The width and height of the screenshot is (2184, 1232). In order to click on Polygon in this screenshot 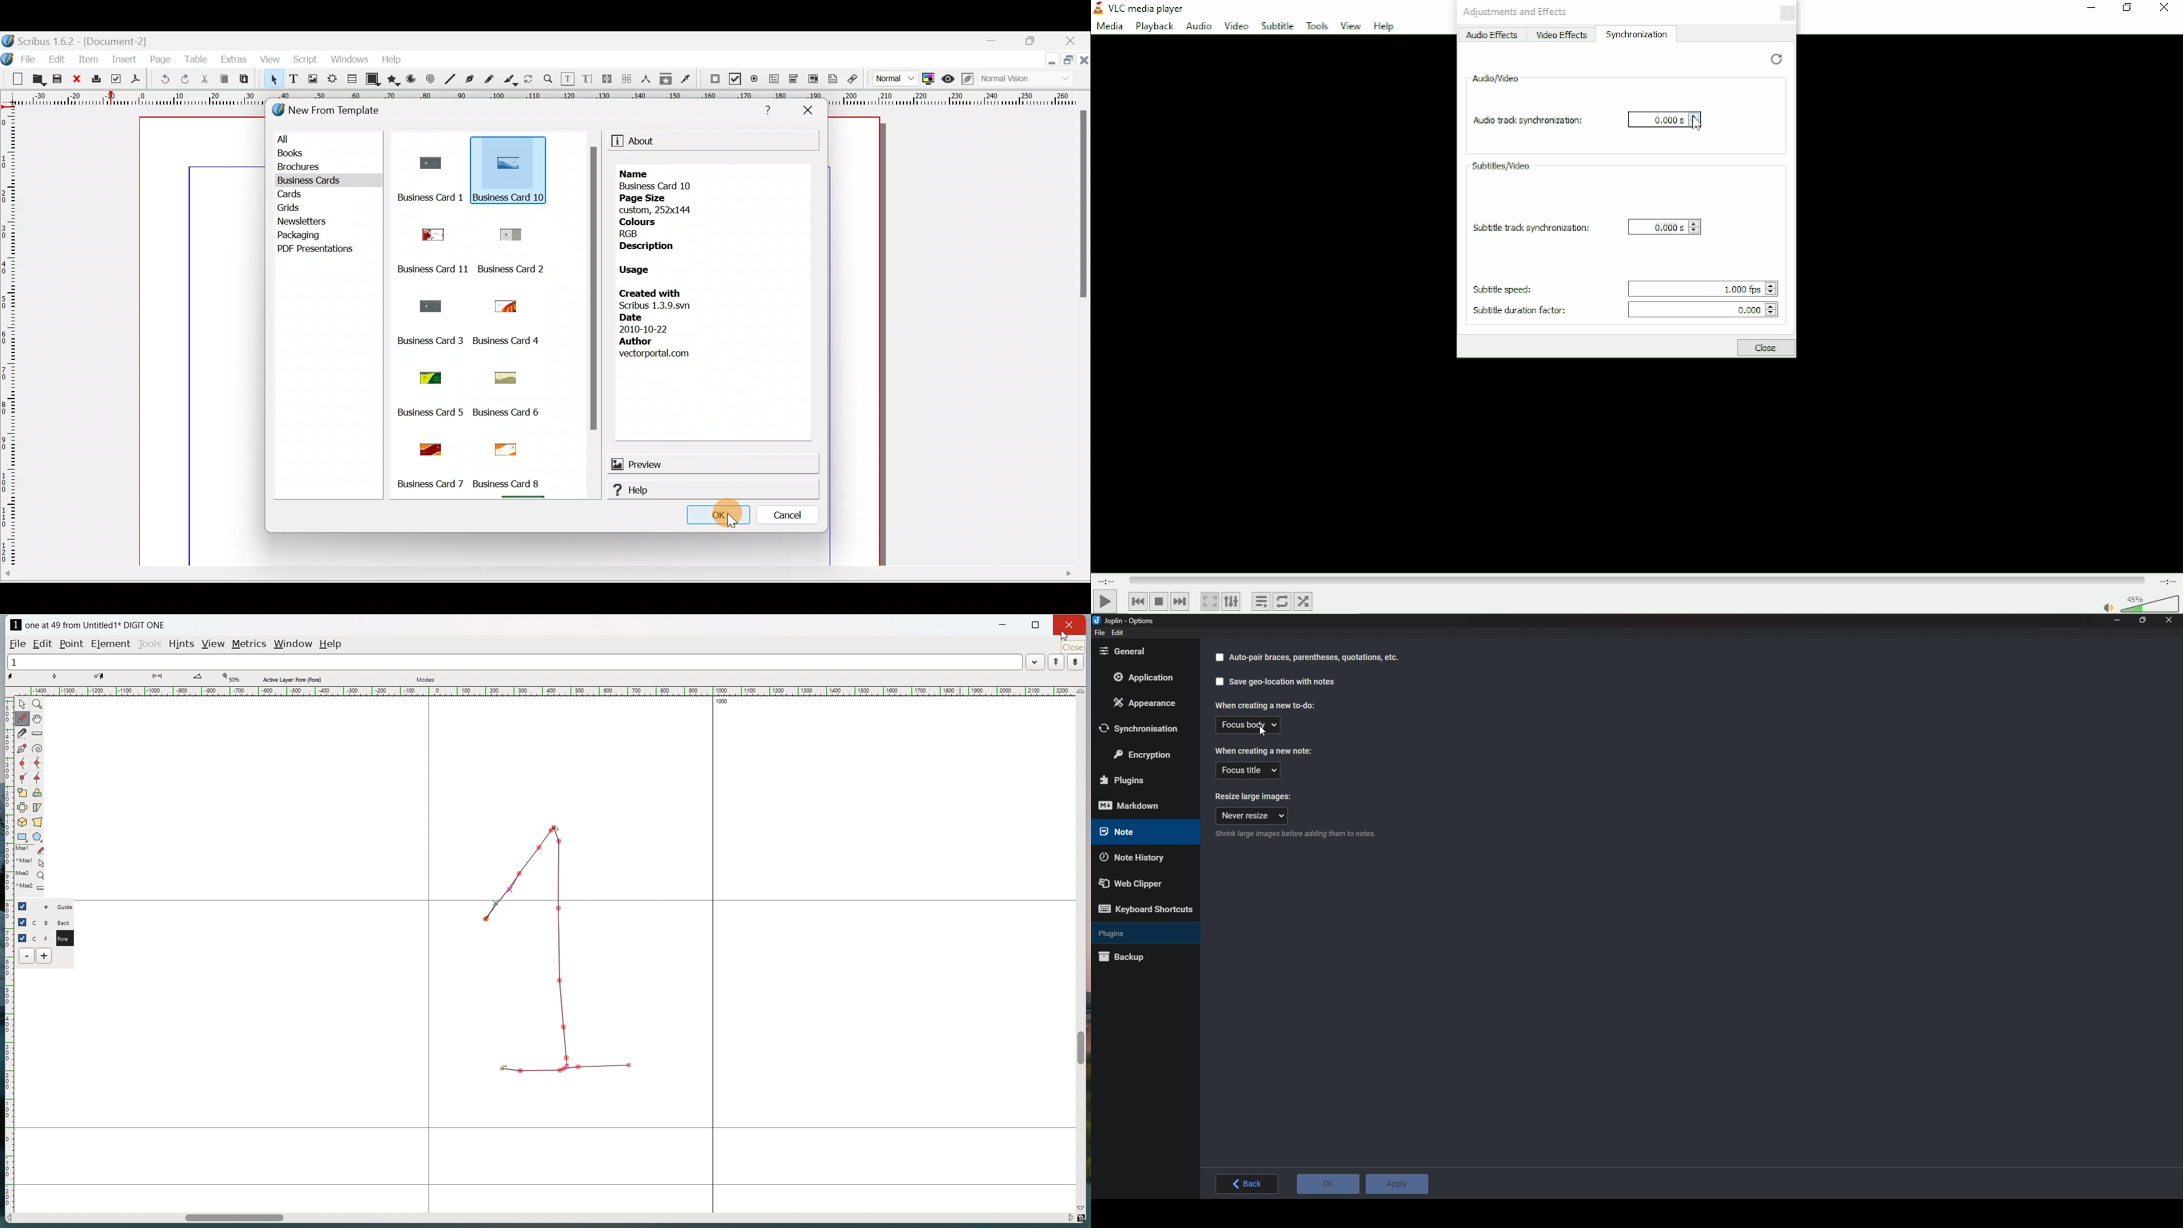, I will do `click(394, 80)`.